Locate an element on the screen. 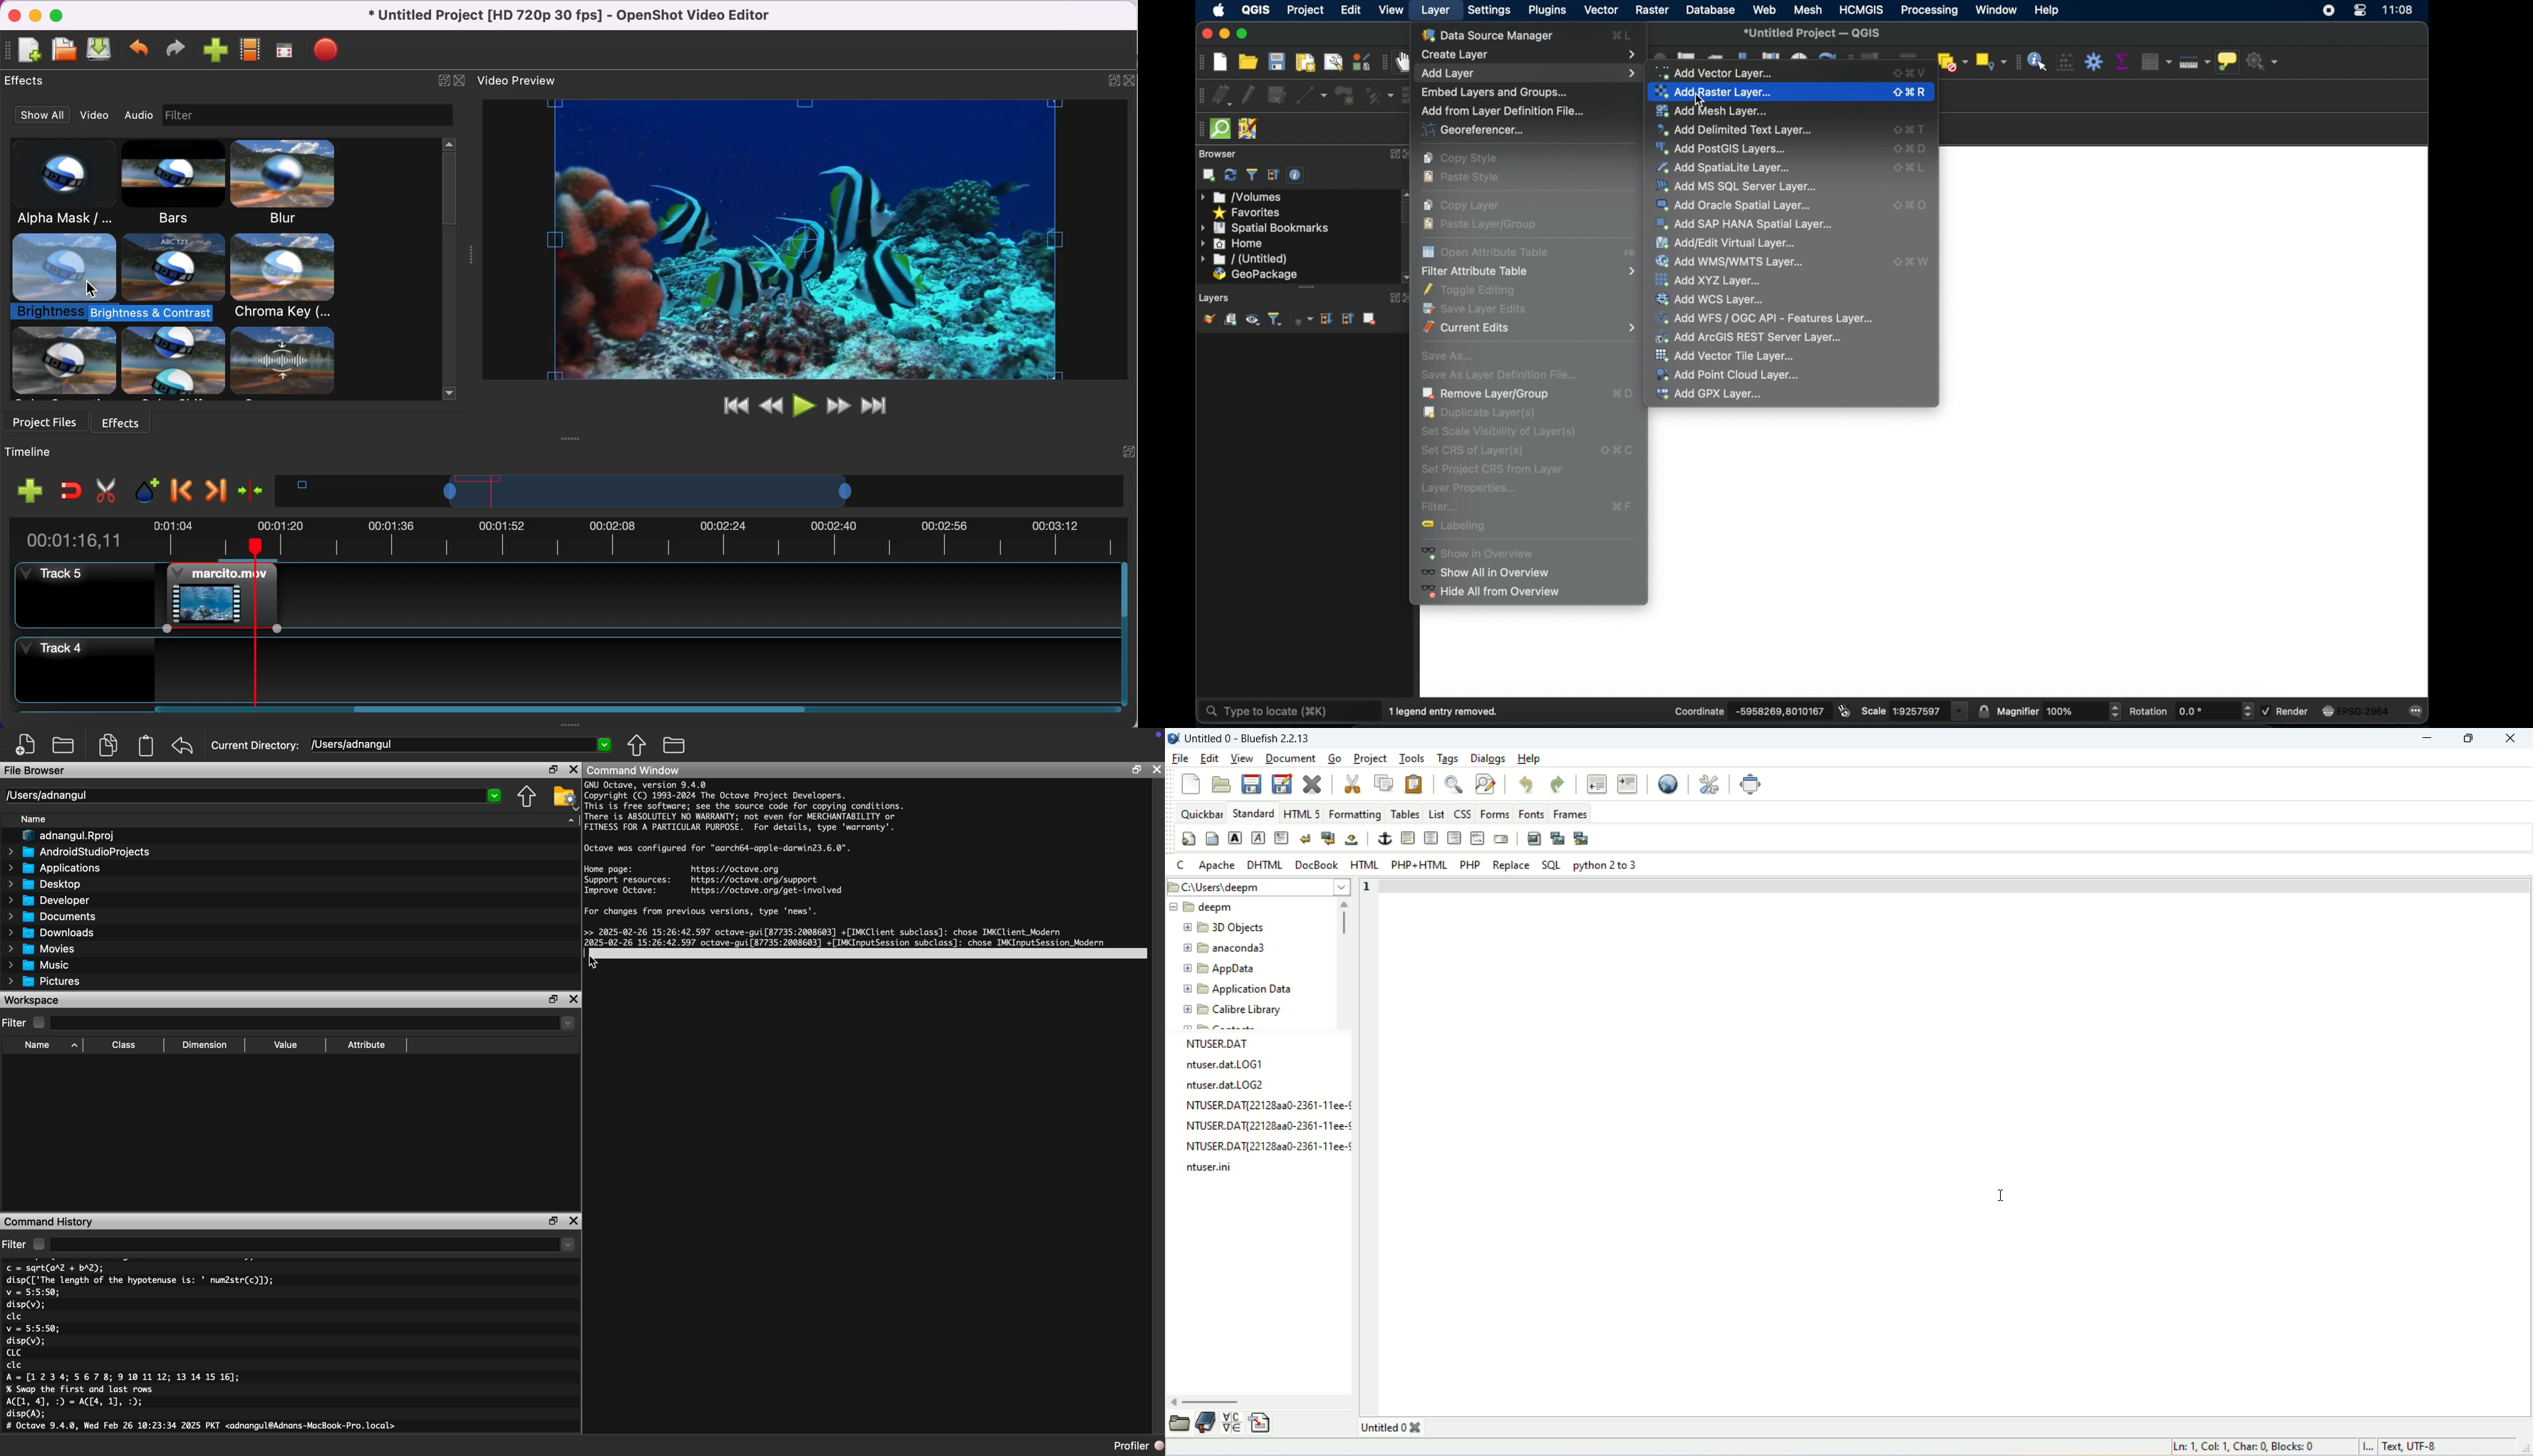 This screenshot has height=1456, width=2548. next marker is located at coordinates (214, 488).